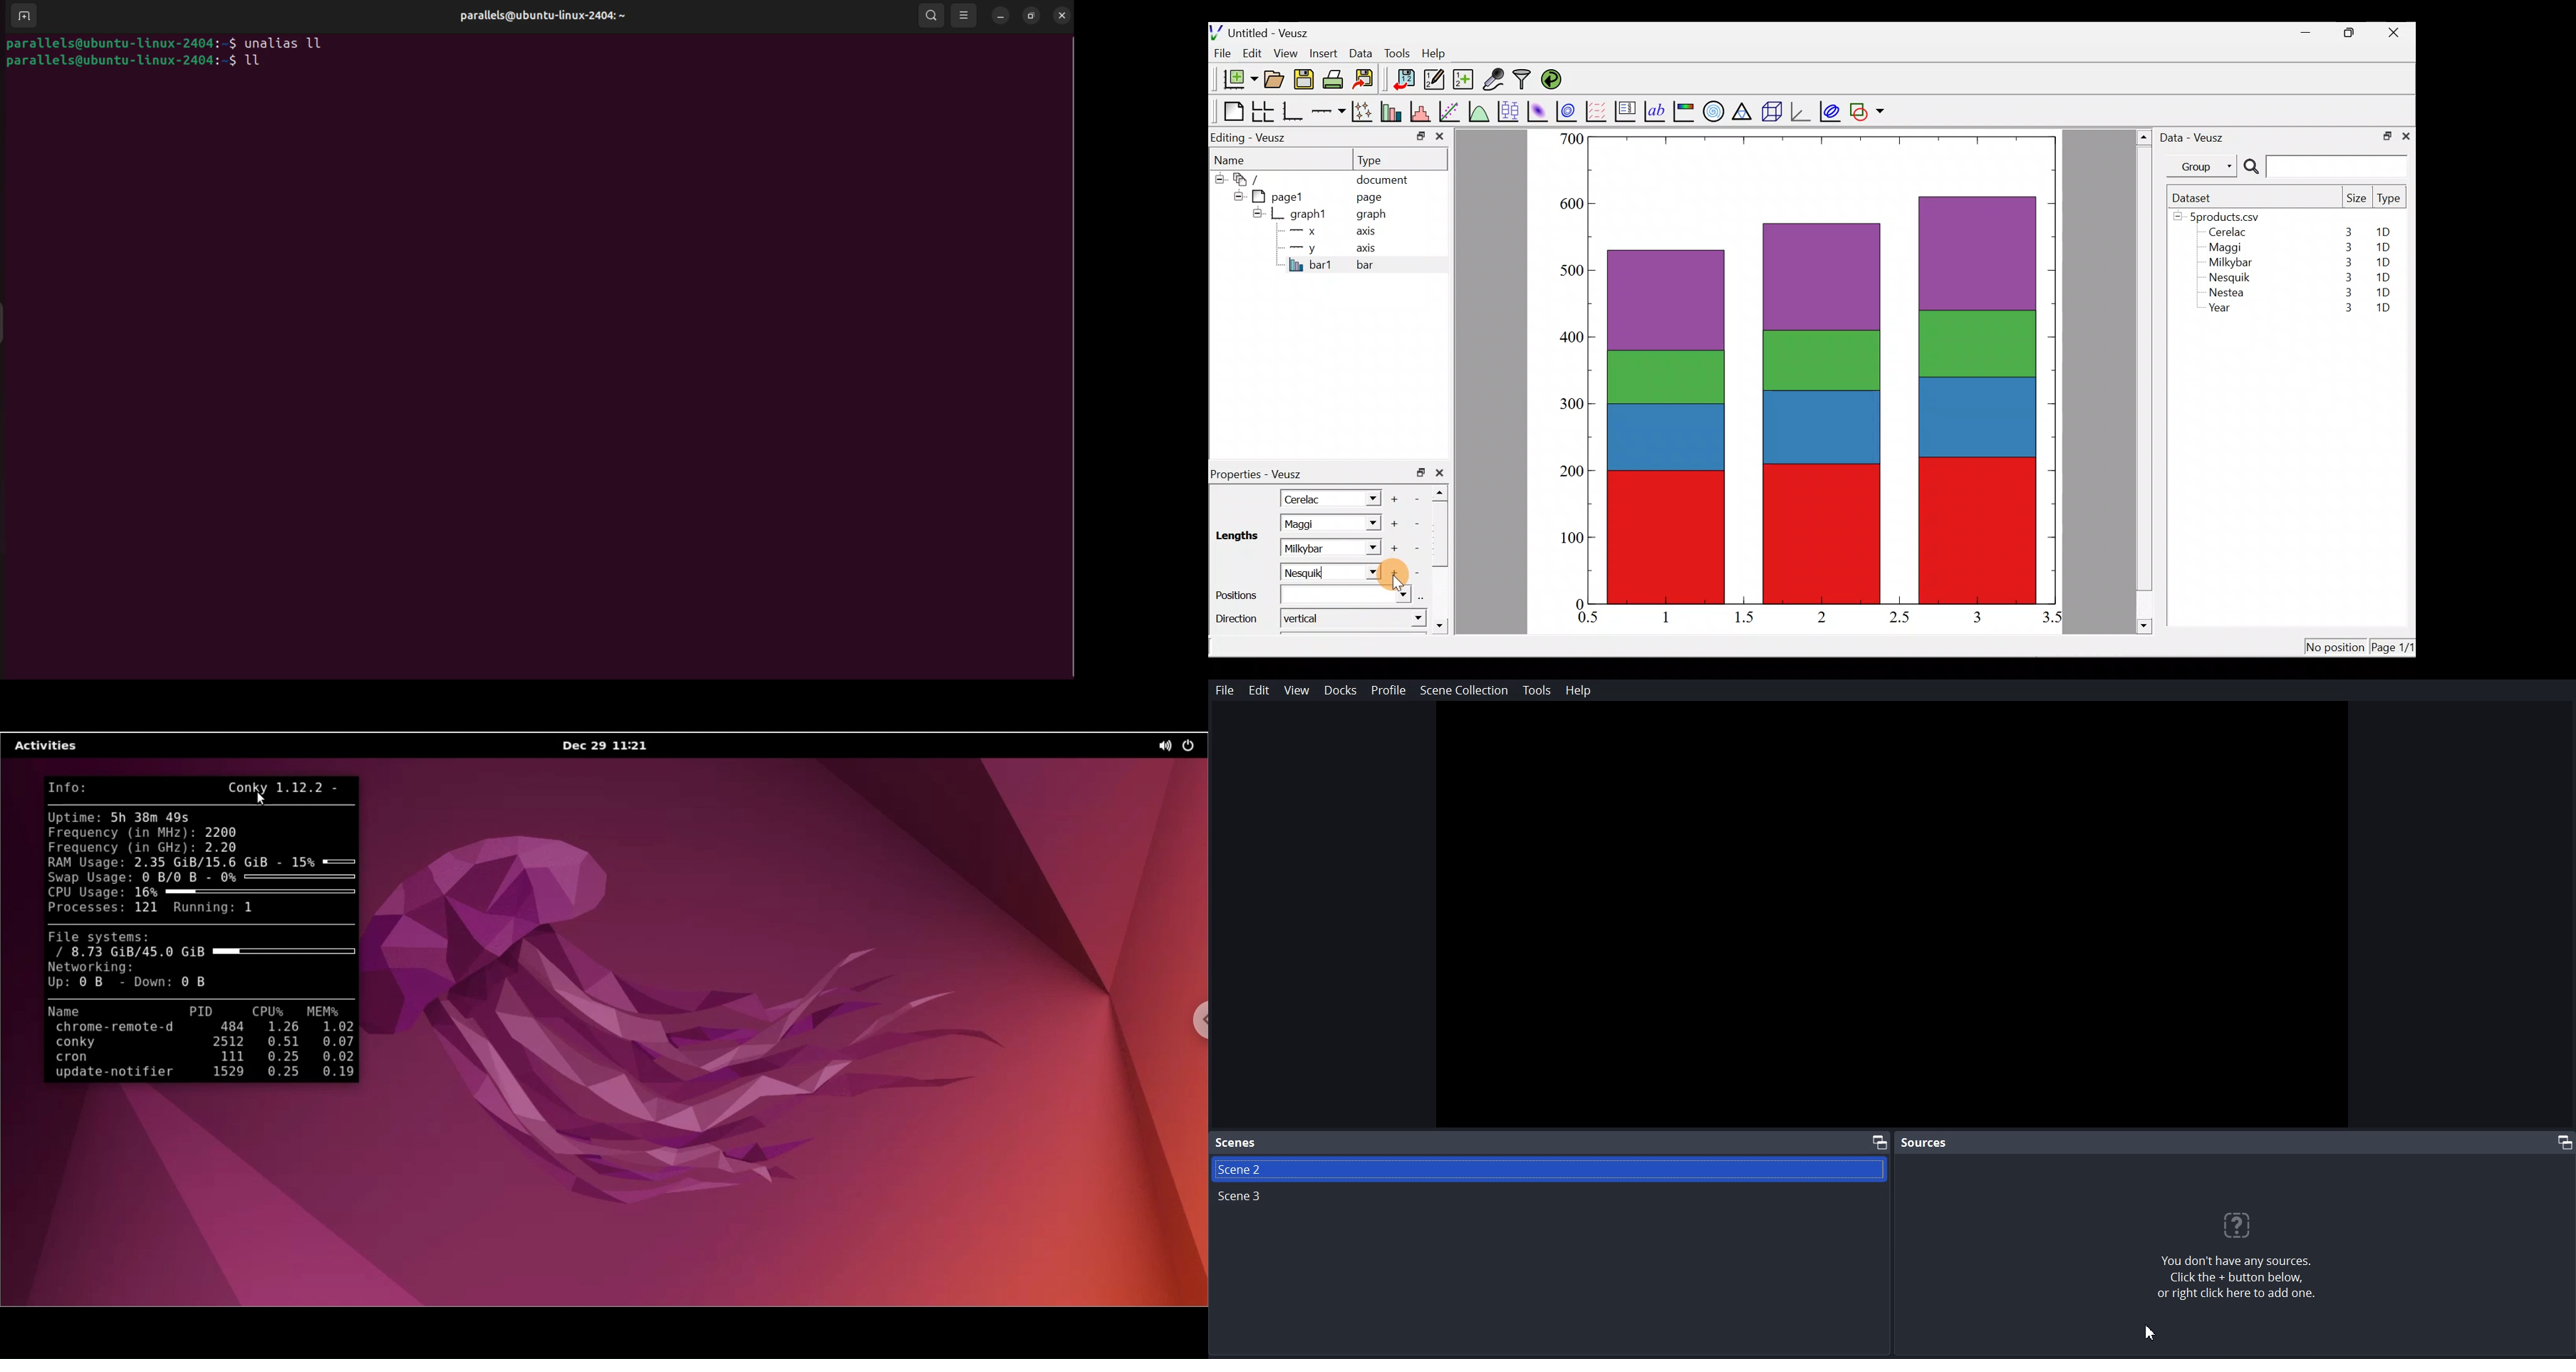  I want to click on scroll bar, so click(1444, 556).